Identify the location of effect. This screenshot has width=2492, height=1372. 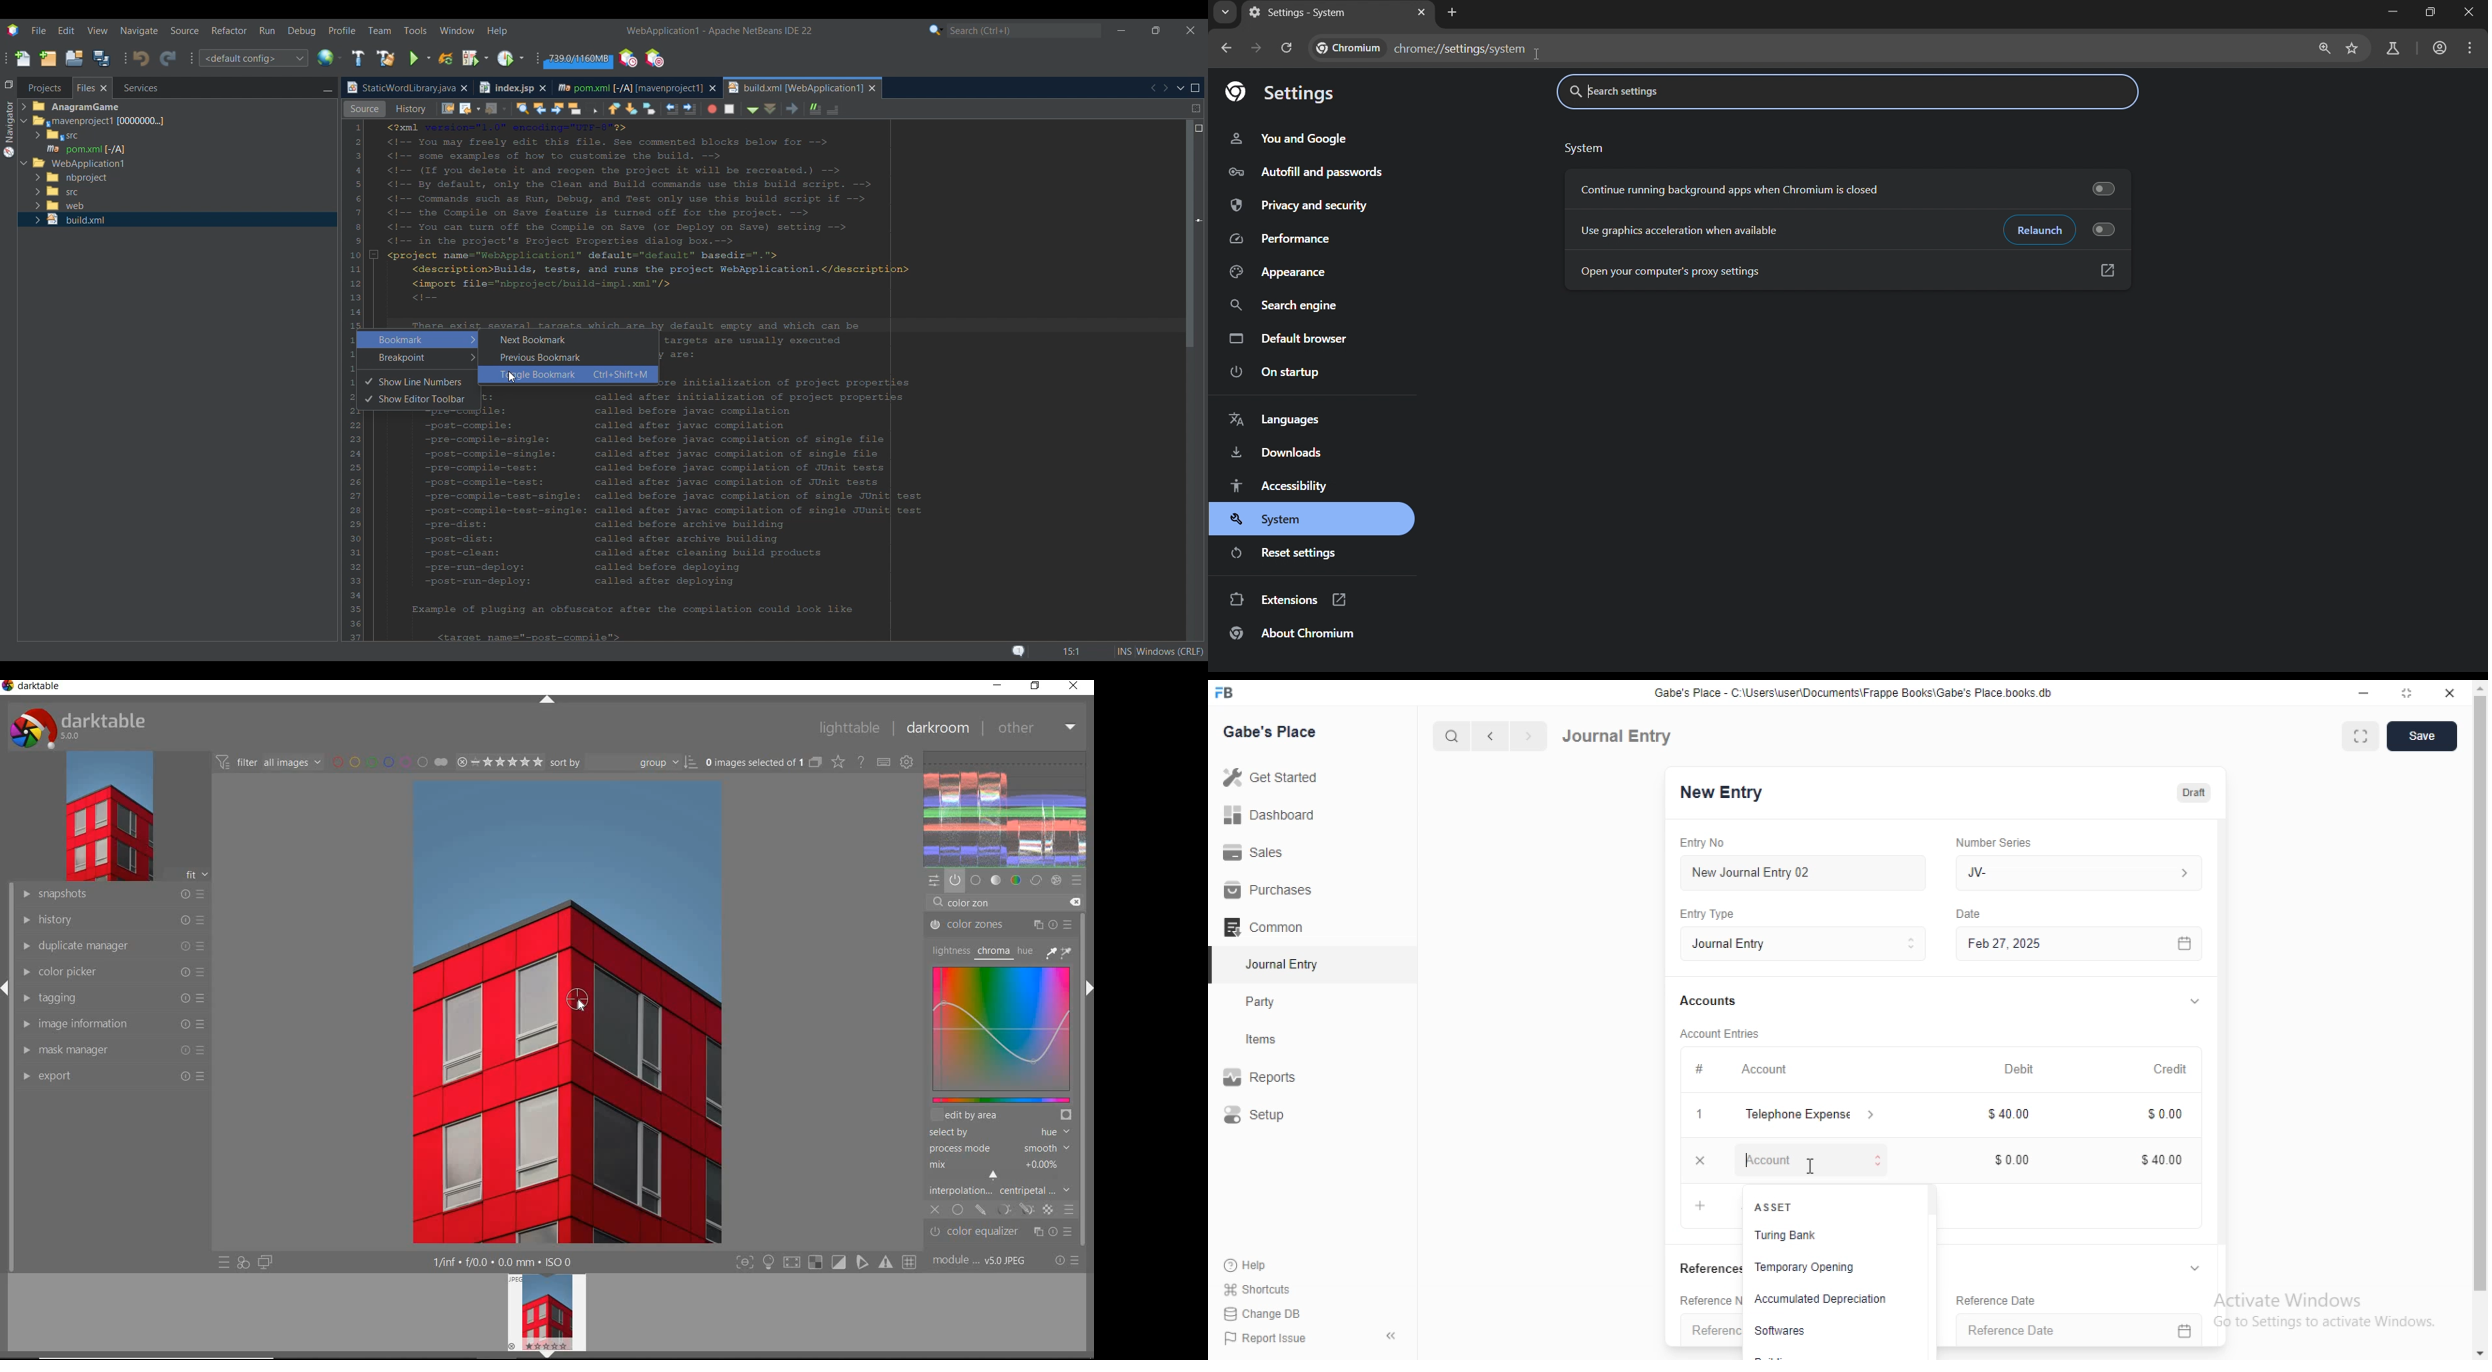
(1058, 881).